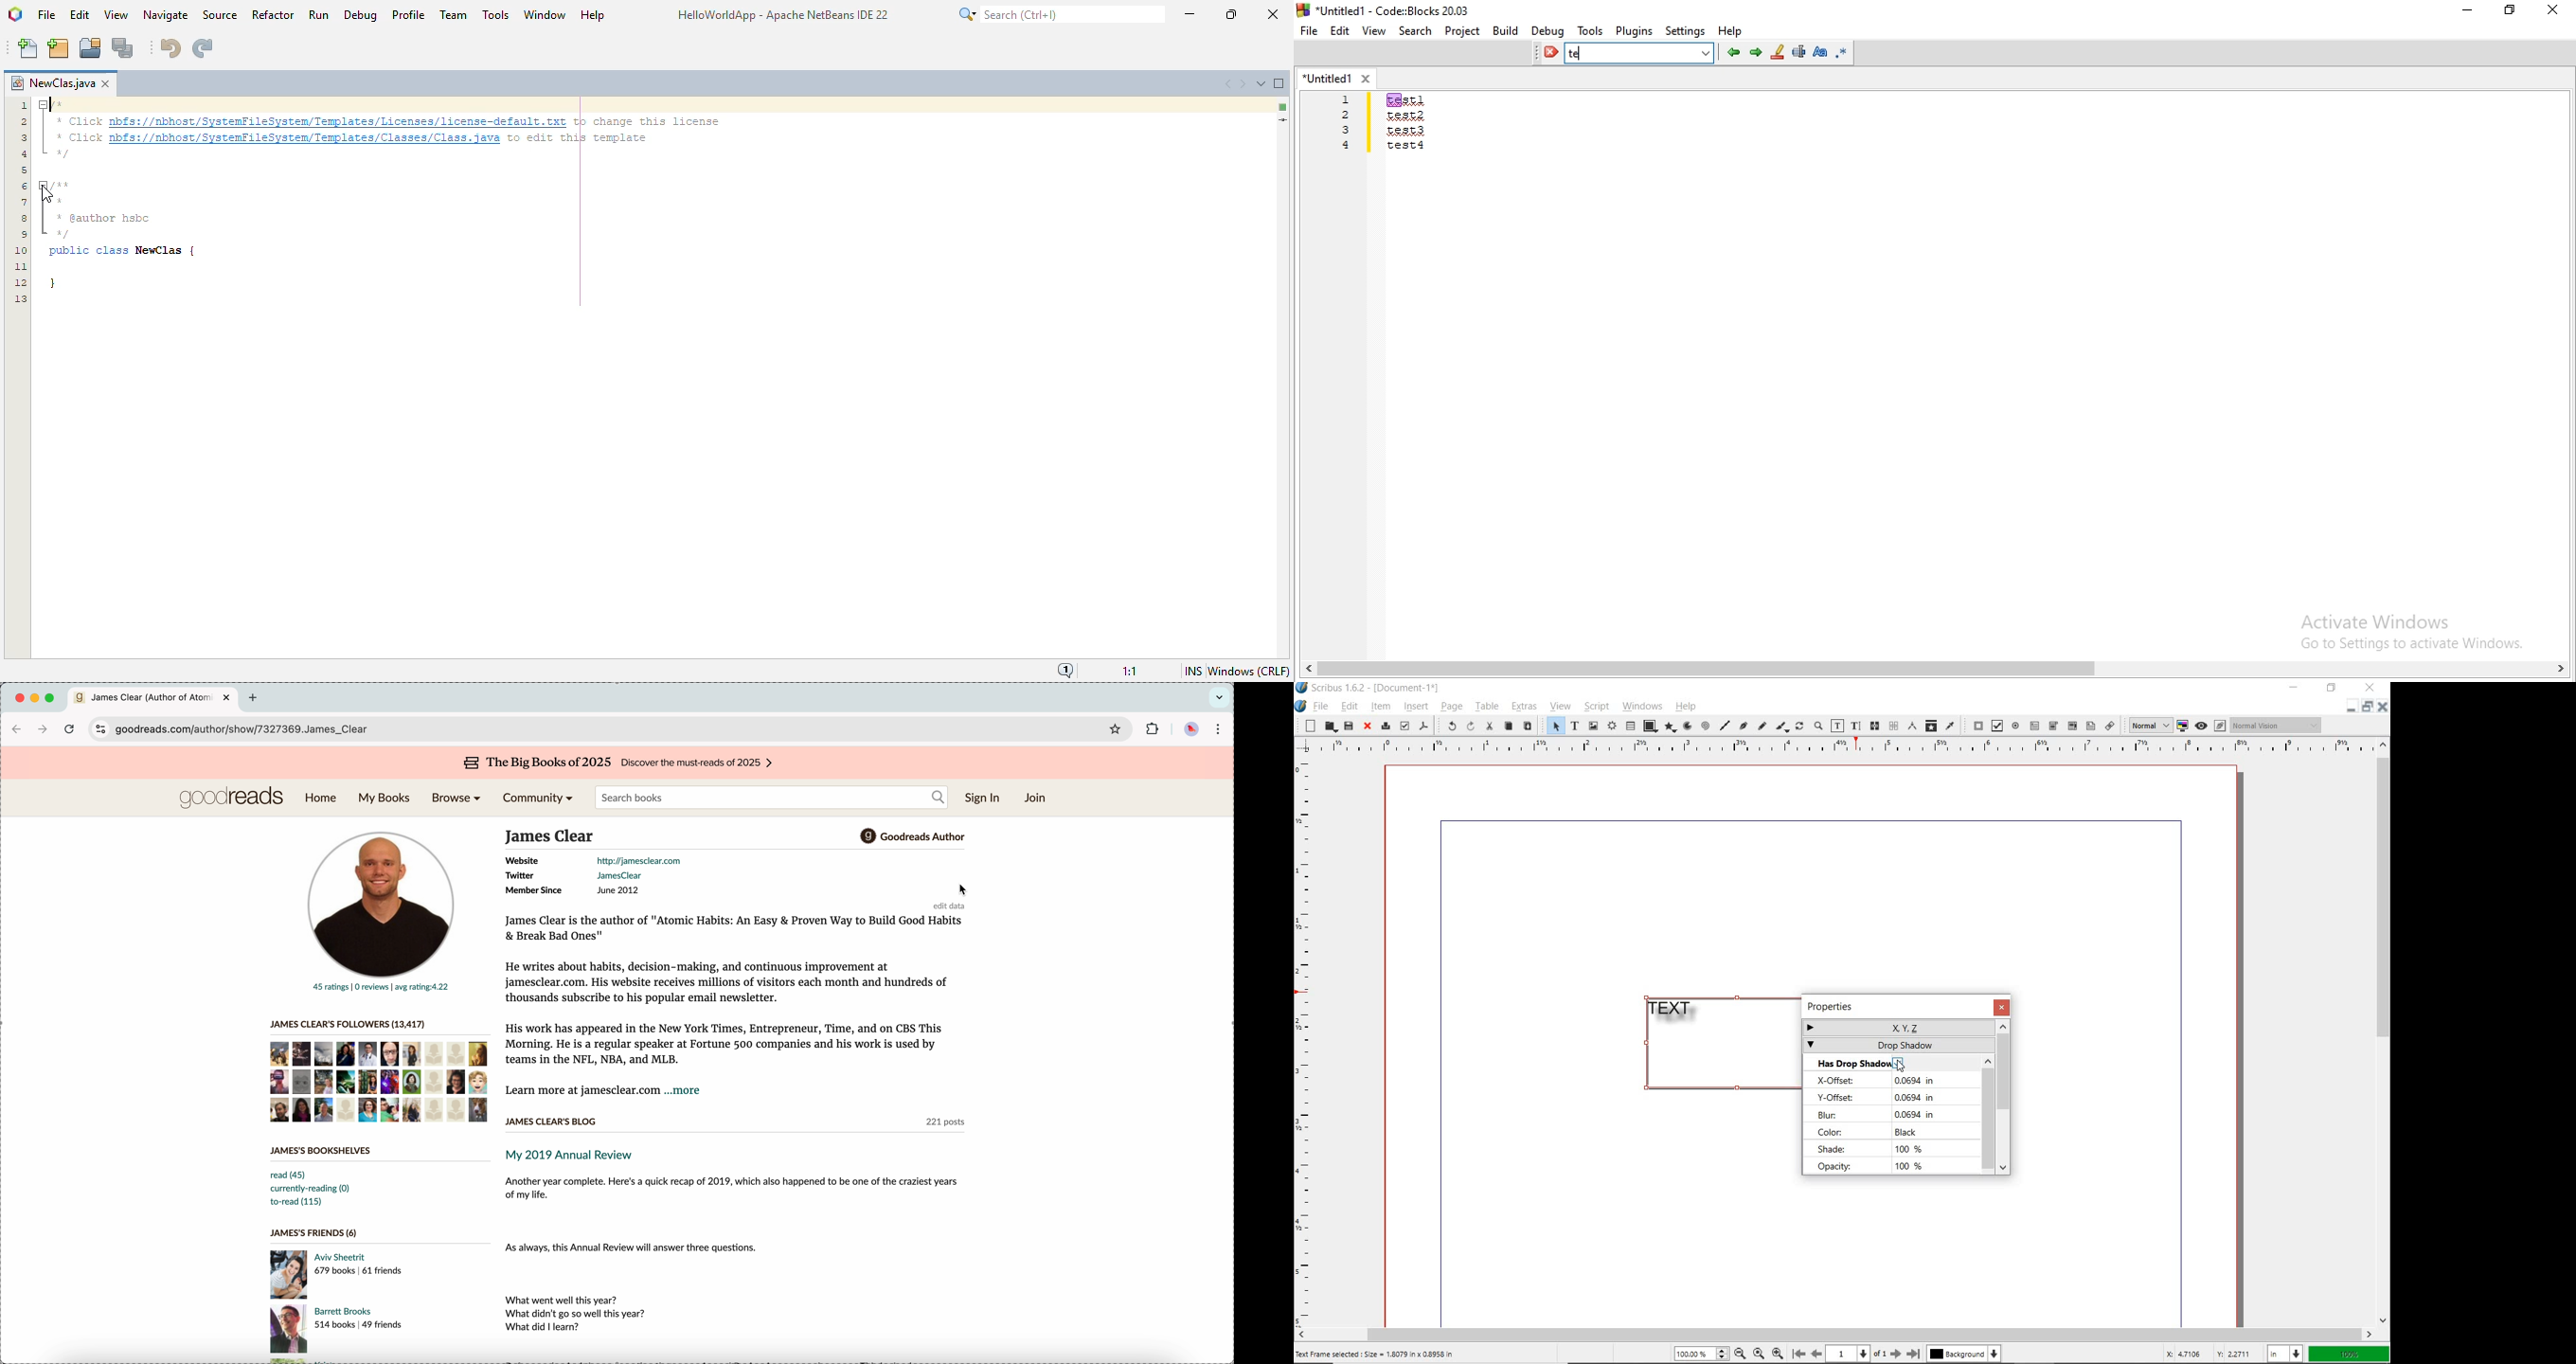 The width and height of the screenshot is (2576, 1372). What do you see at coordinates (1348, 707) in the screenshot?
I see `edit` at bounding box center [1348, 707].